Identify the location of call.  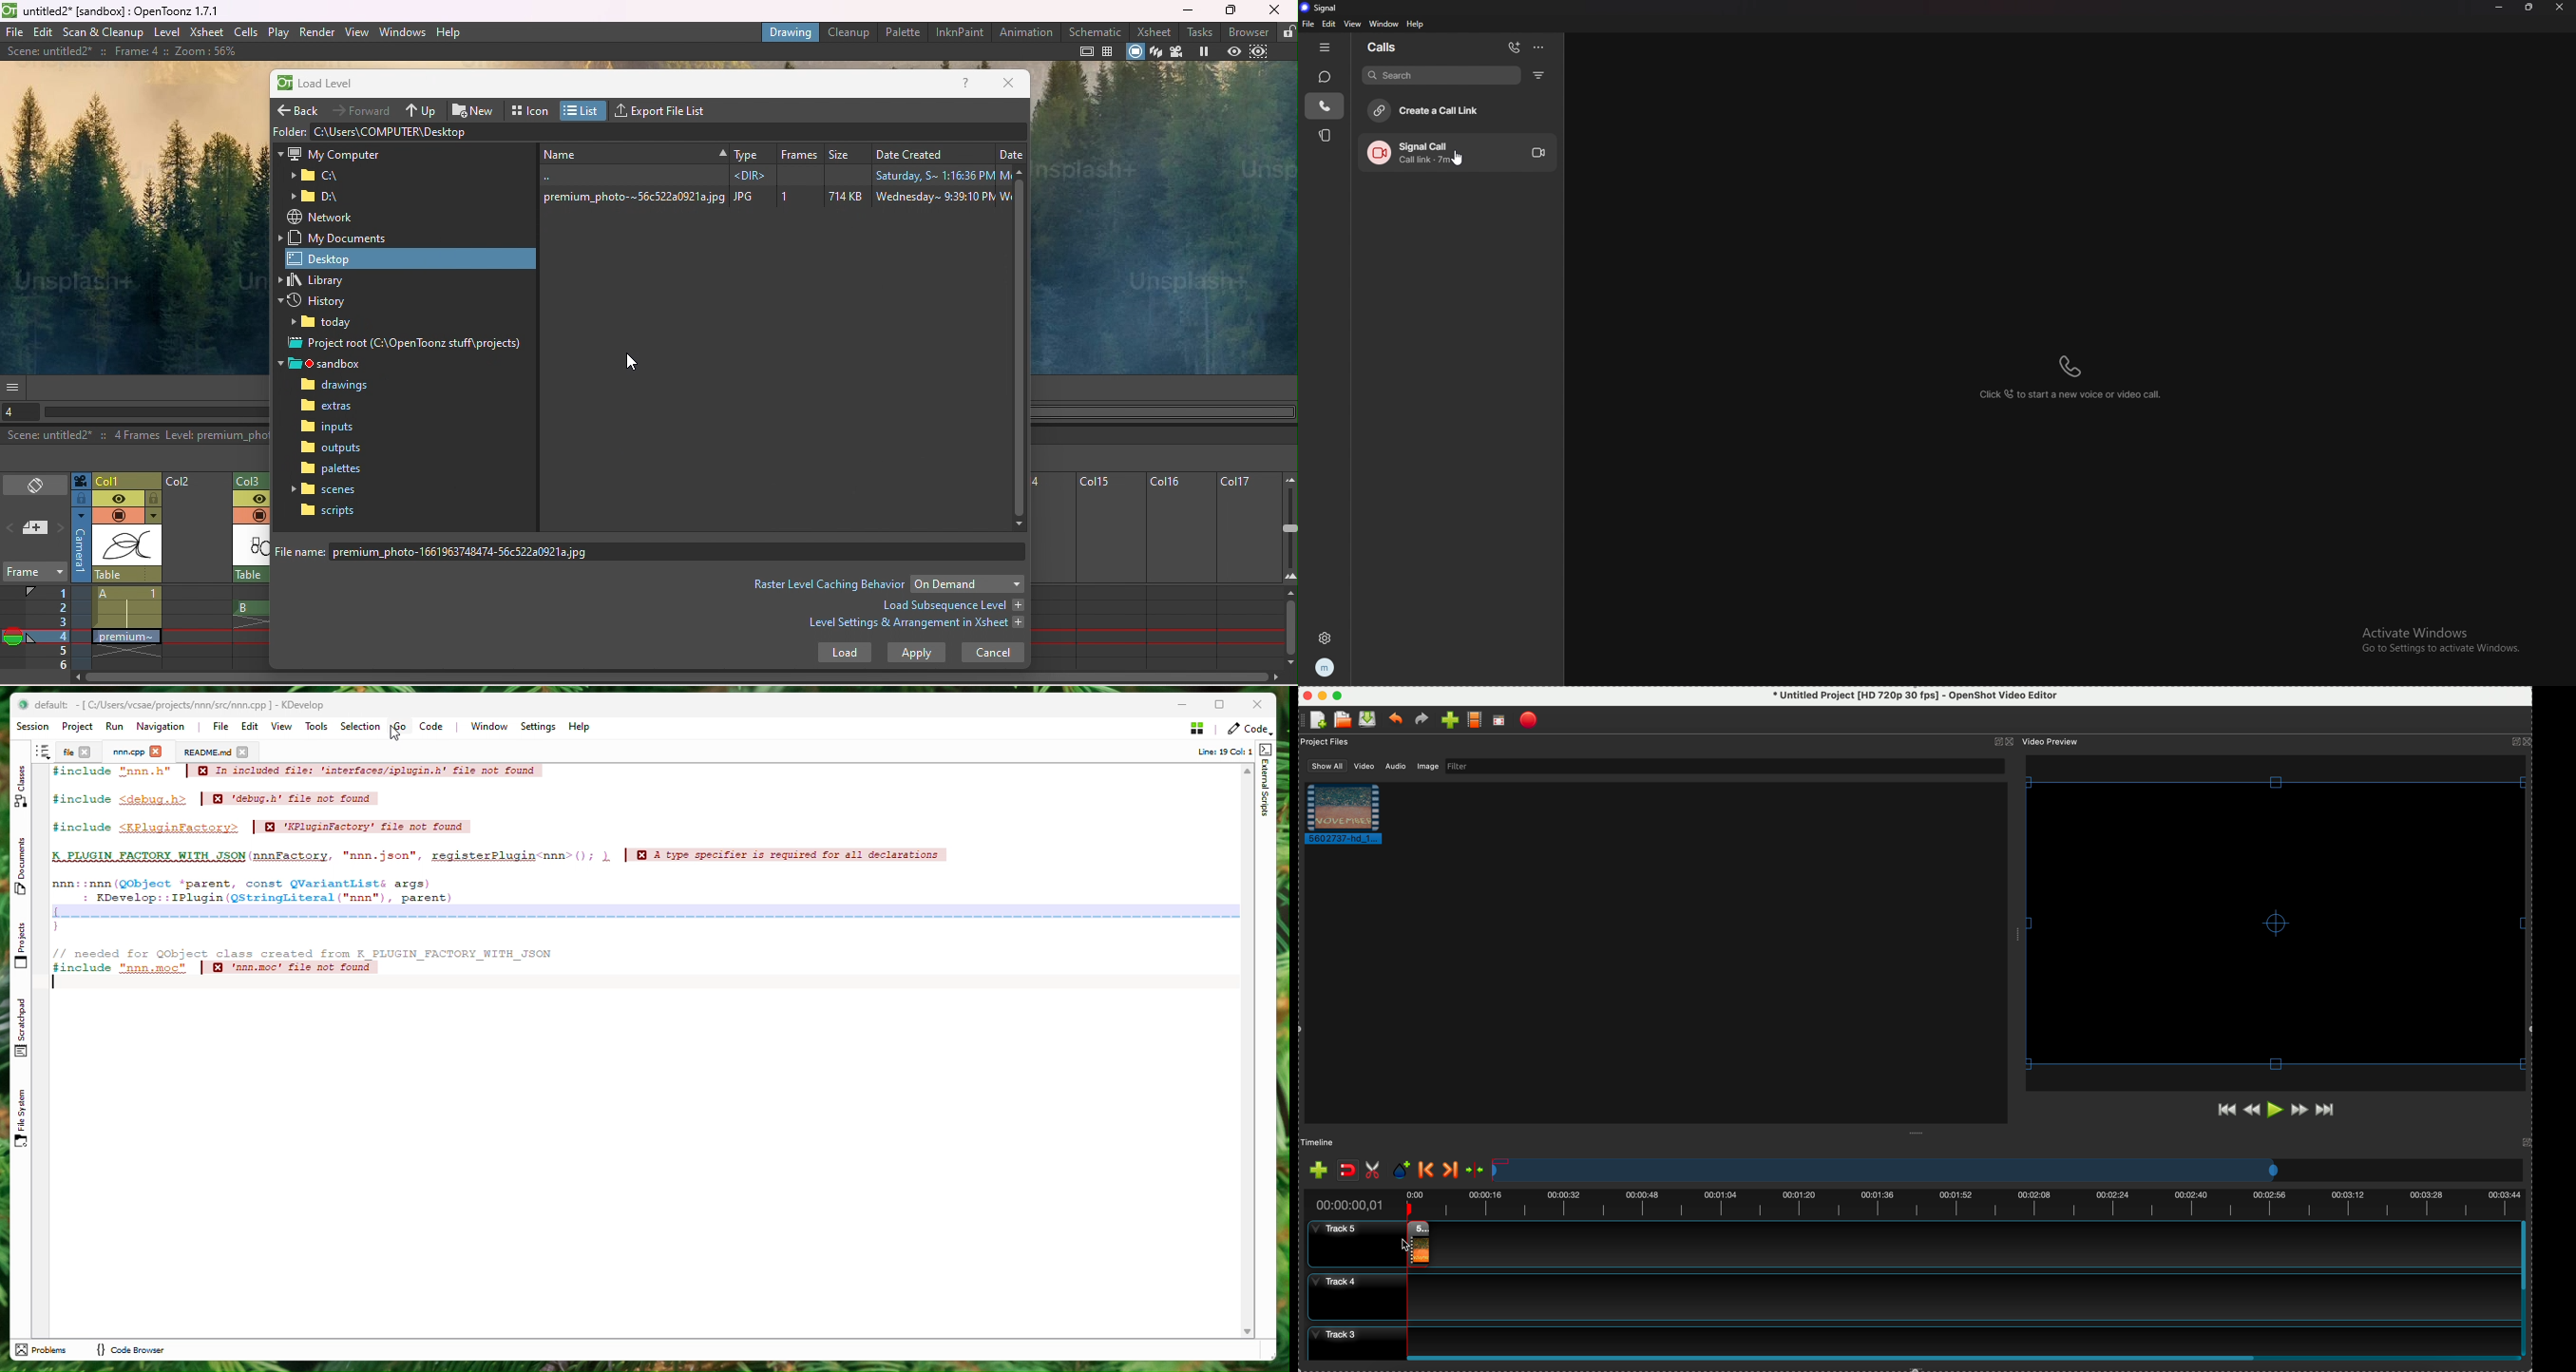
(1457, 153).